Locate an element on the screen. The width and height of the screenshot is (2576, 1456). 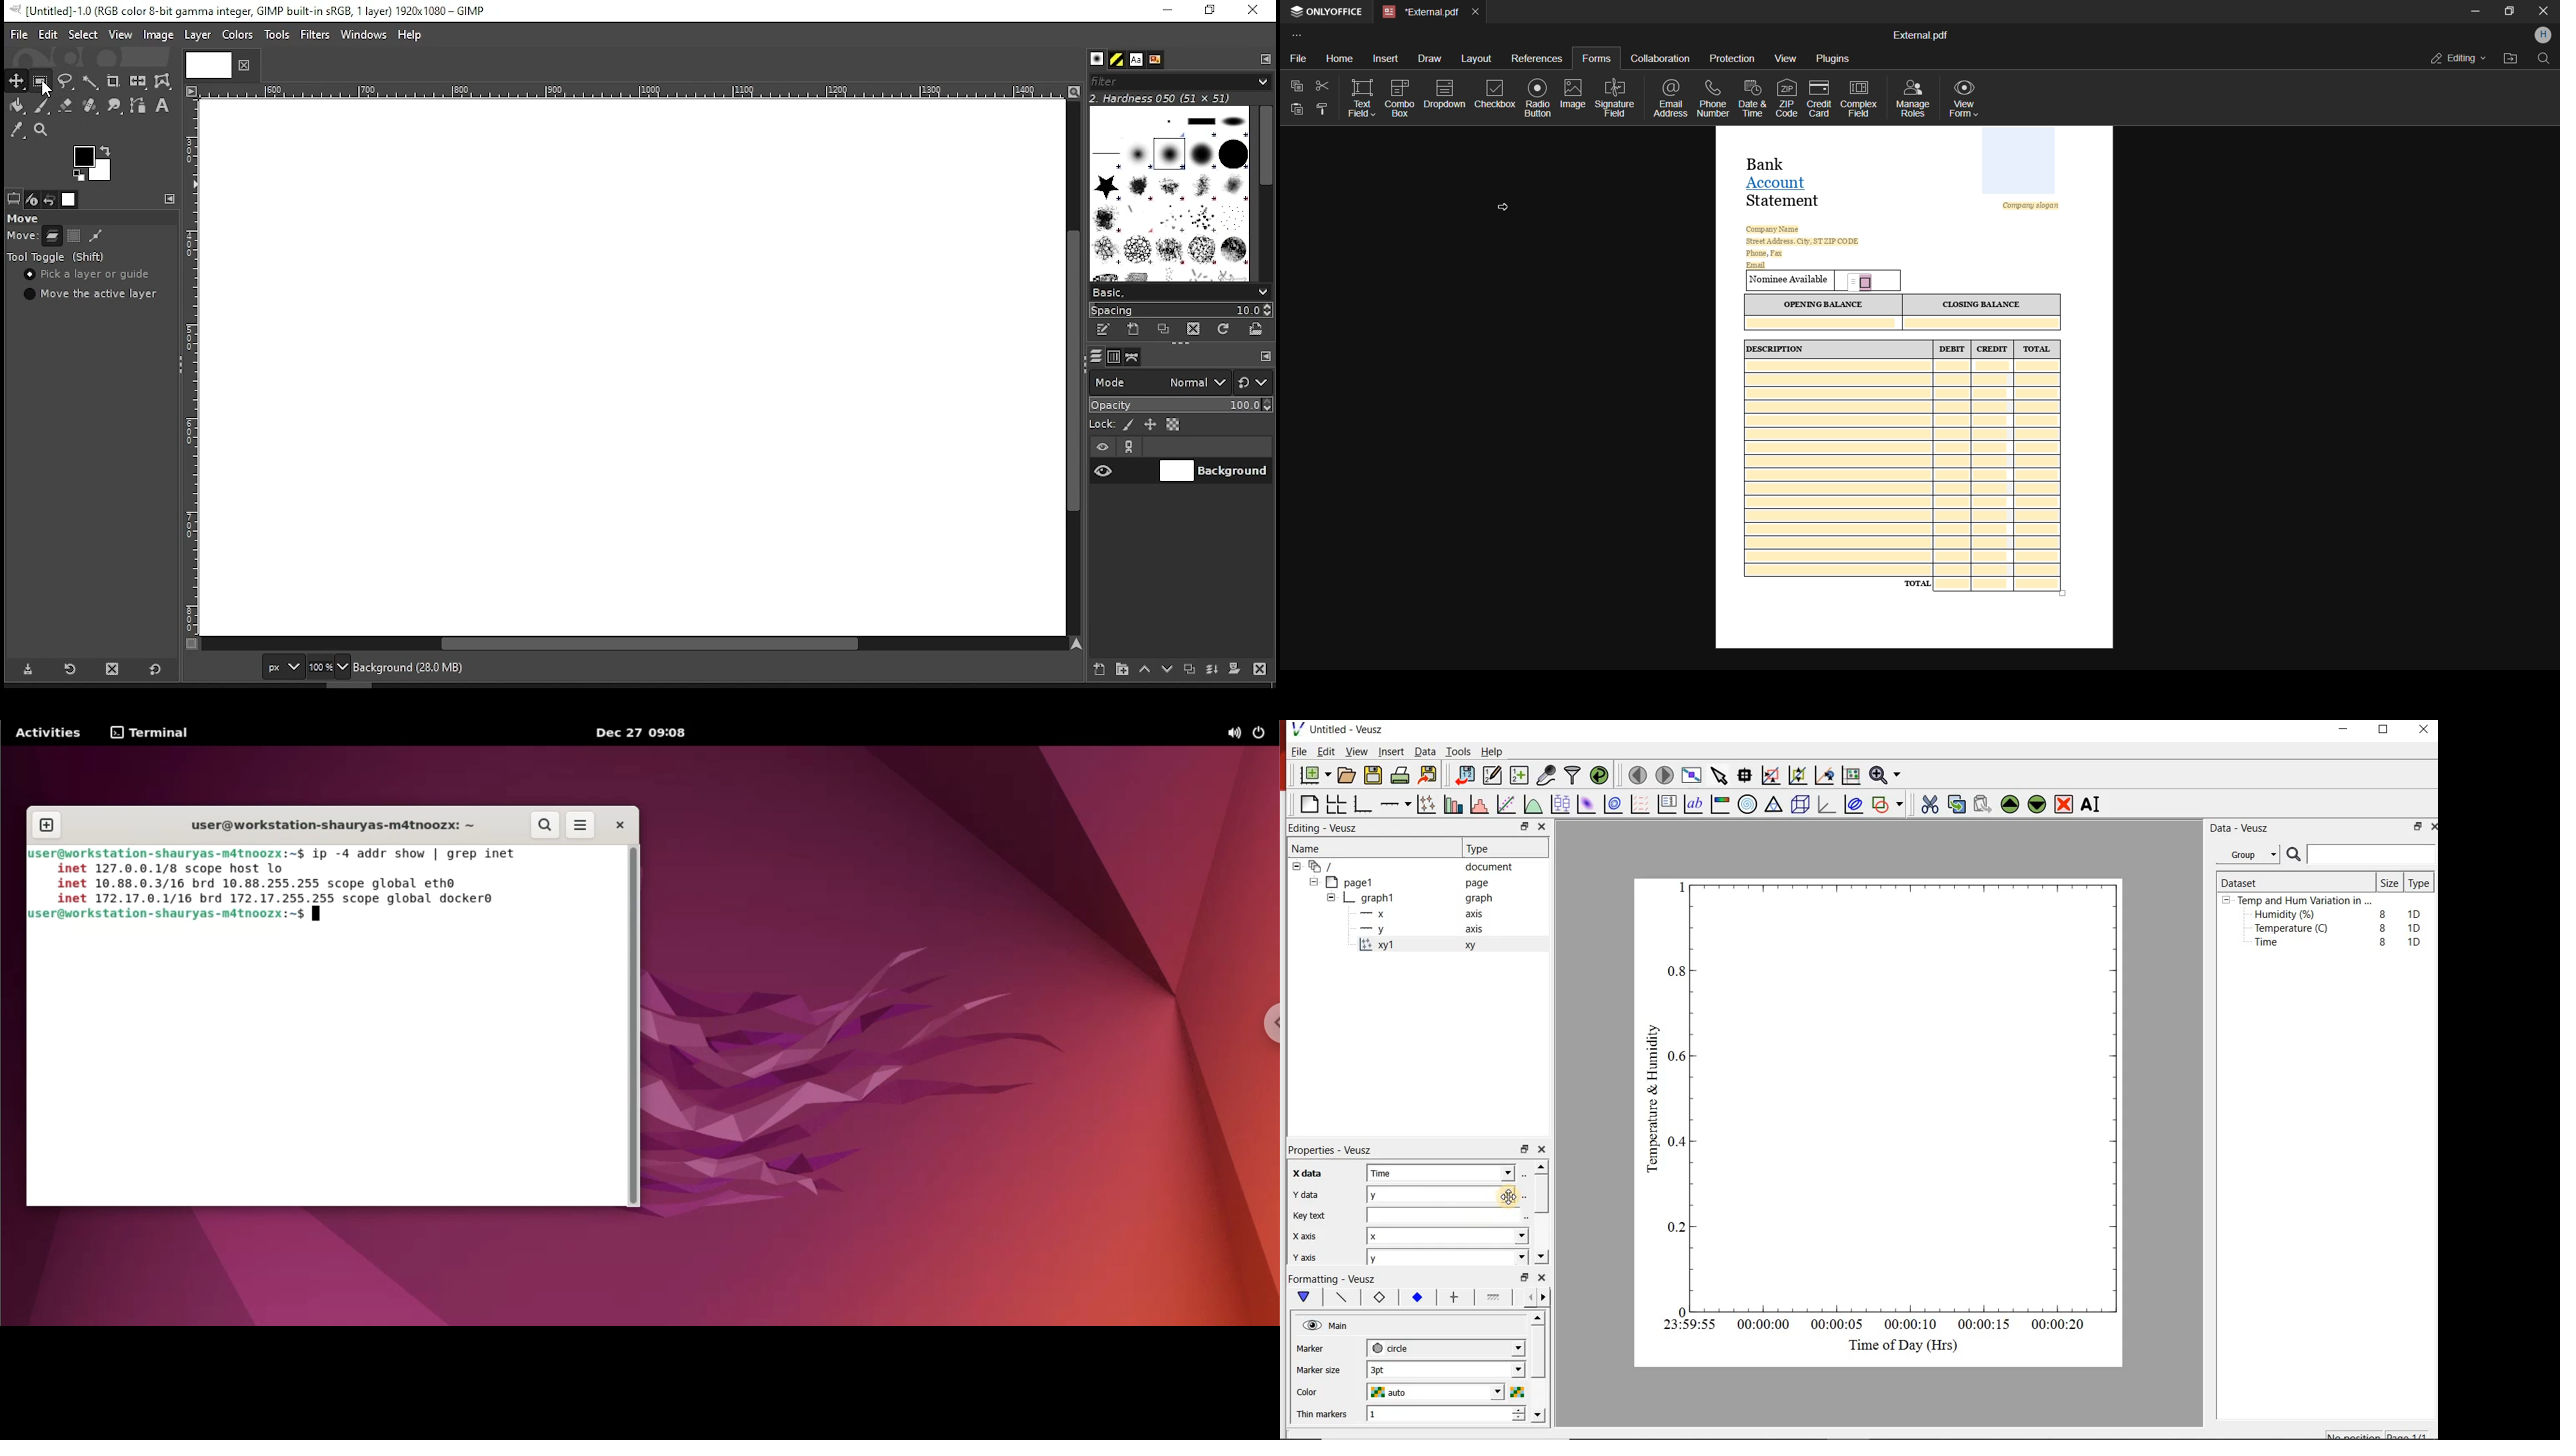
current open form is located at coordinates (1915, 473).